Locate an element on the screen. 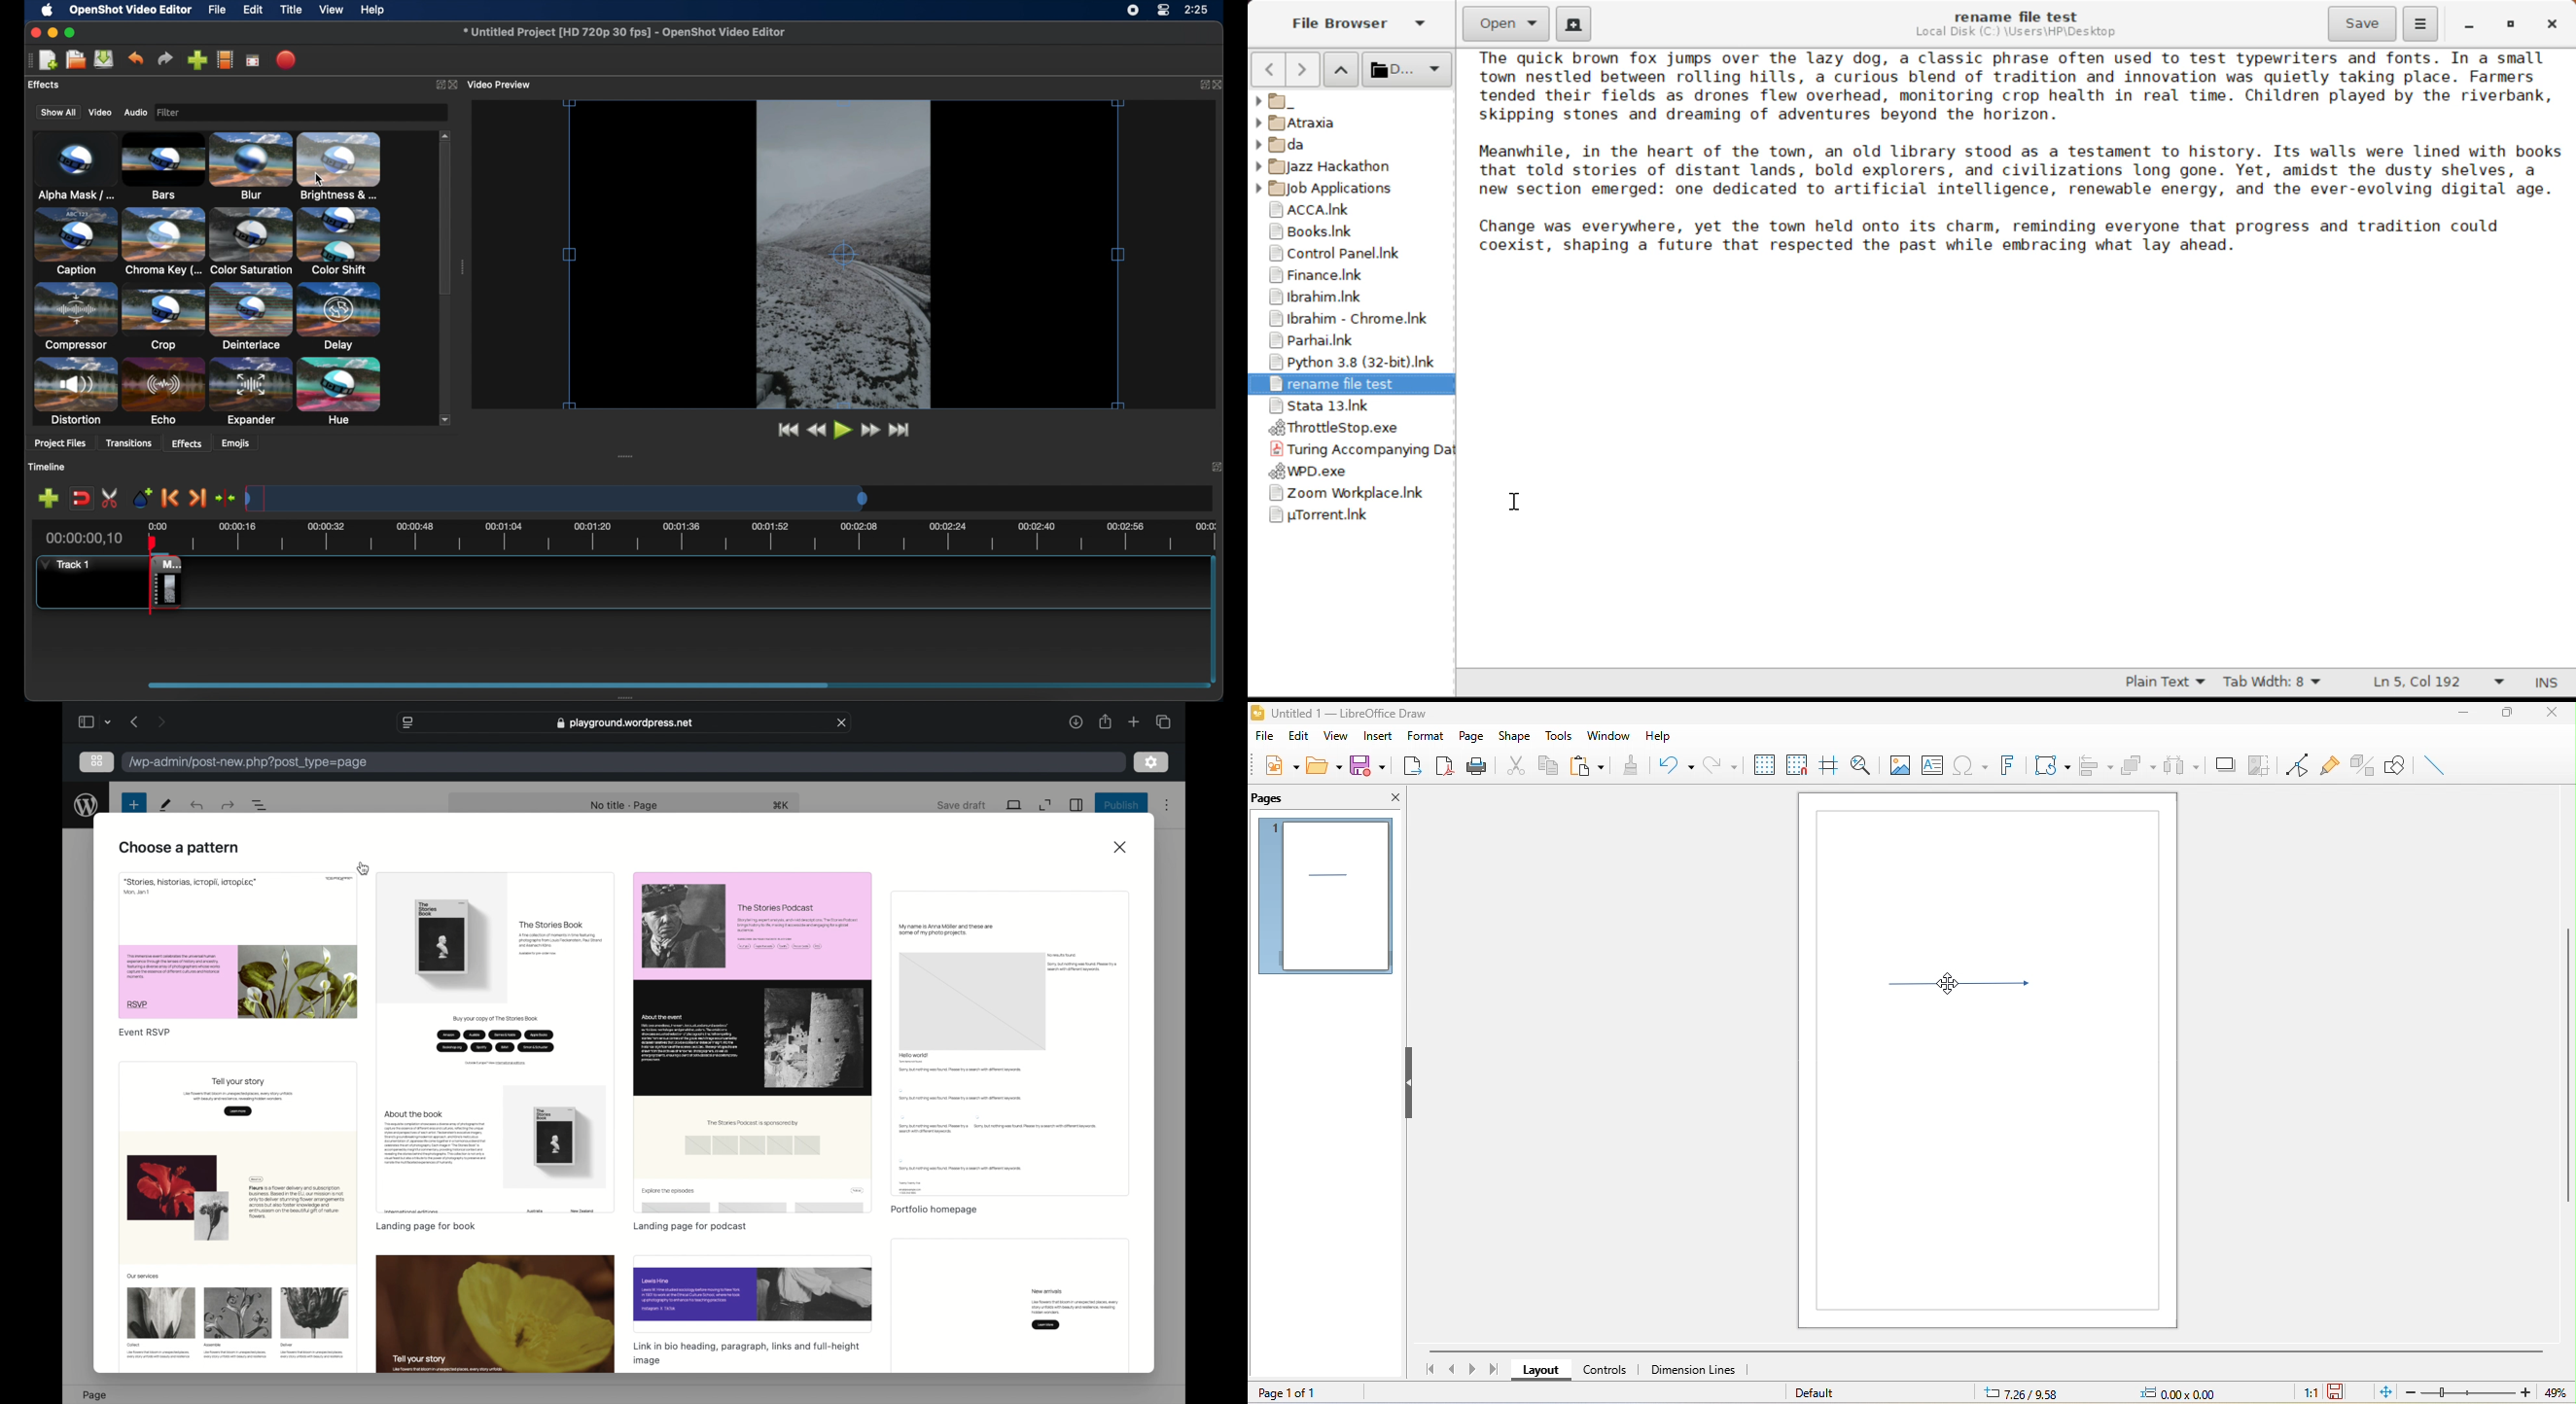  close is located at coordinates (1392, 800).